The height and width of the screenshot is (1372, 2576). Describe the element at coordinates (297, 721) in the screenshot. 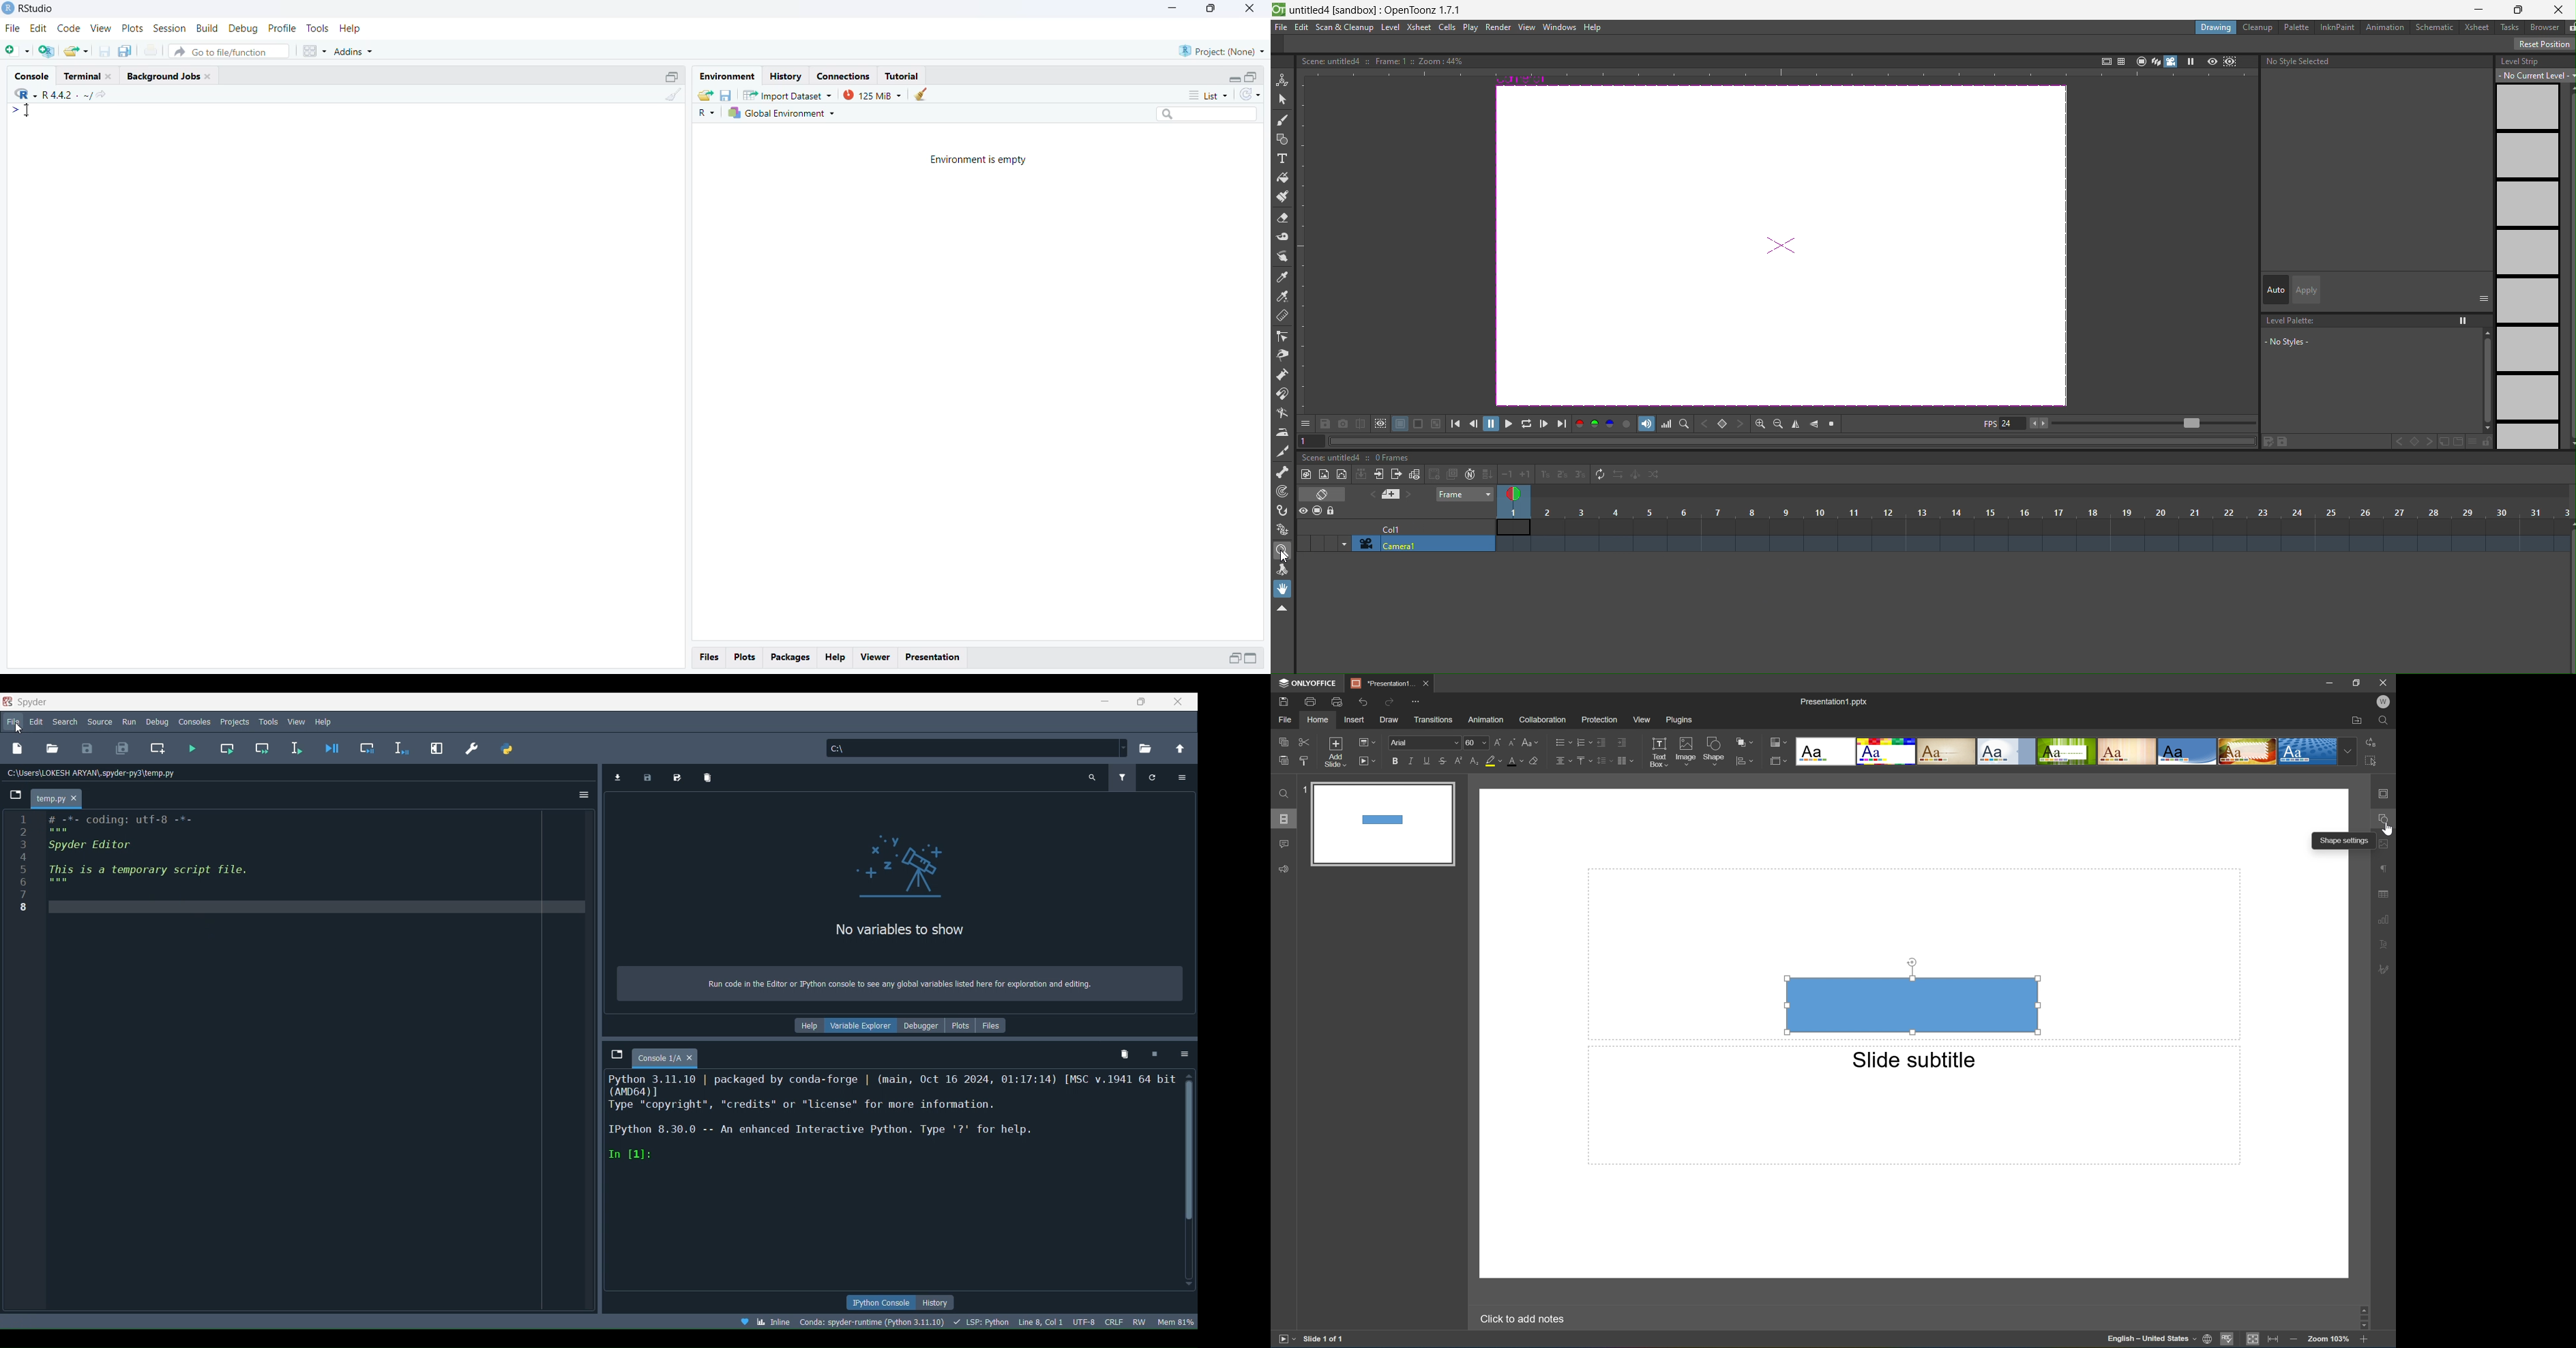

I see `View` at that location.